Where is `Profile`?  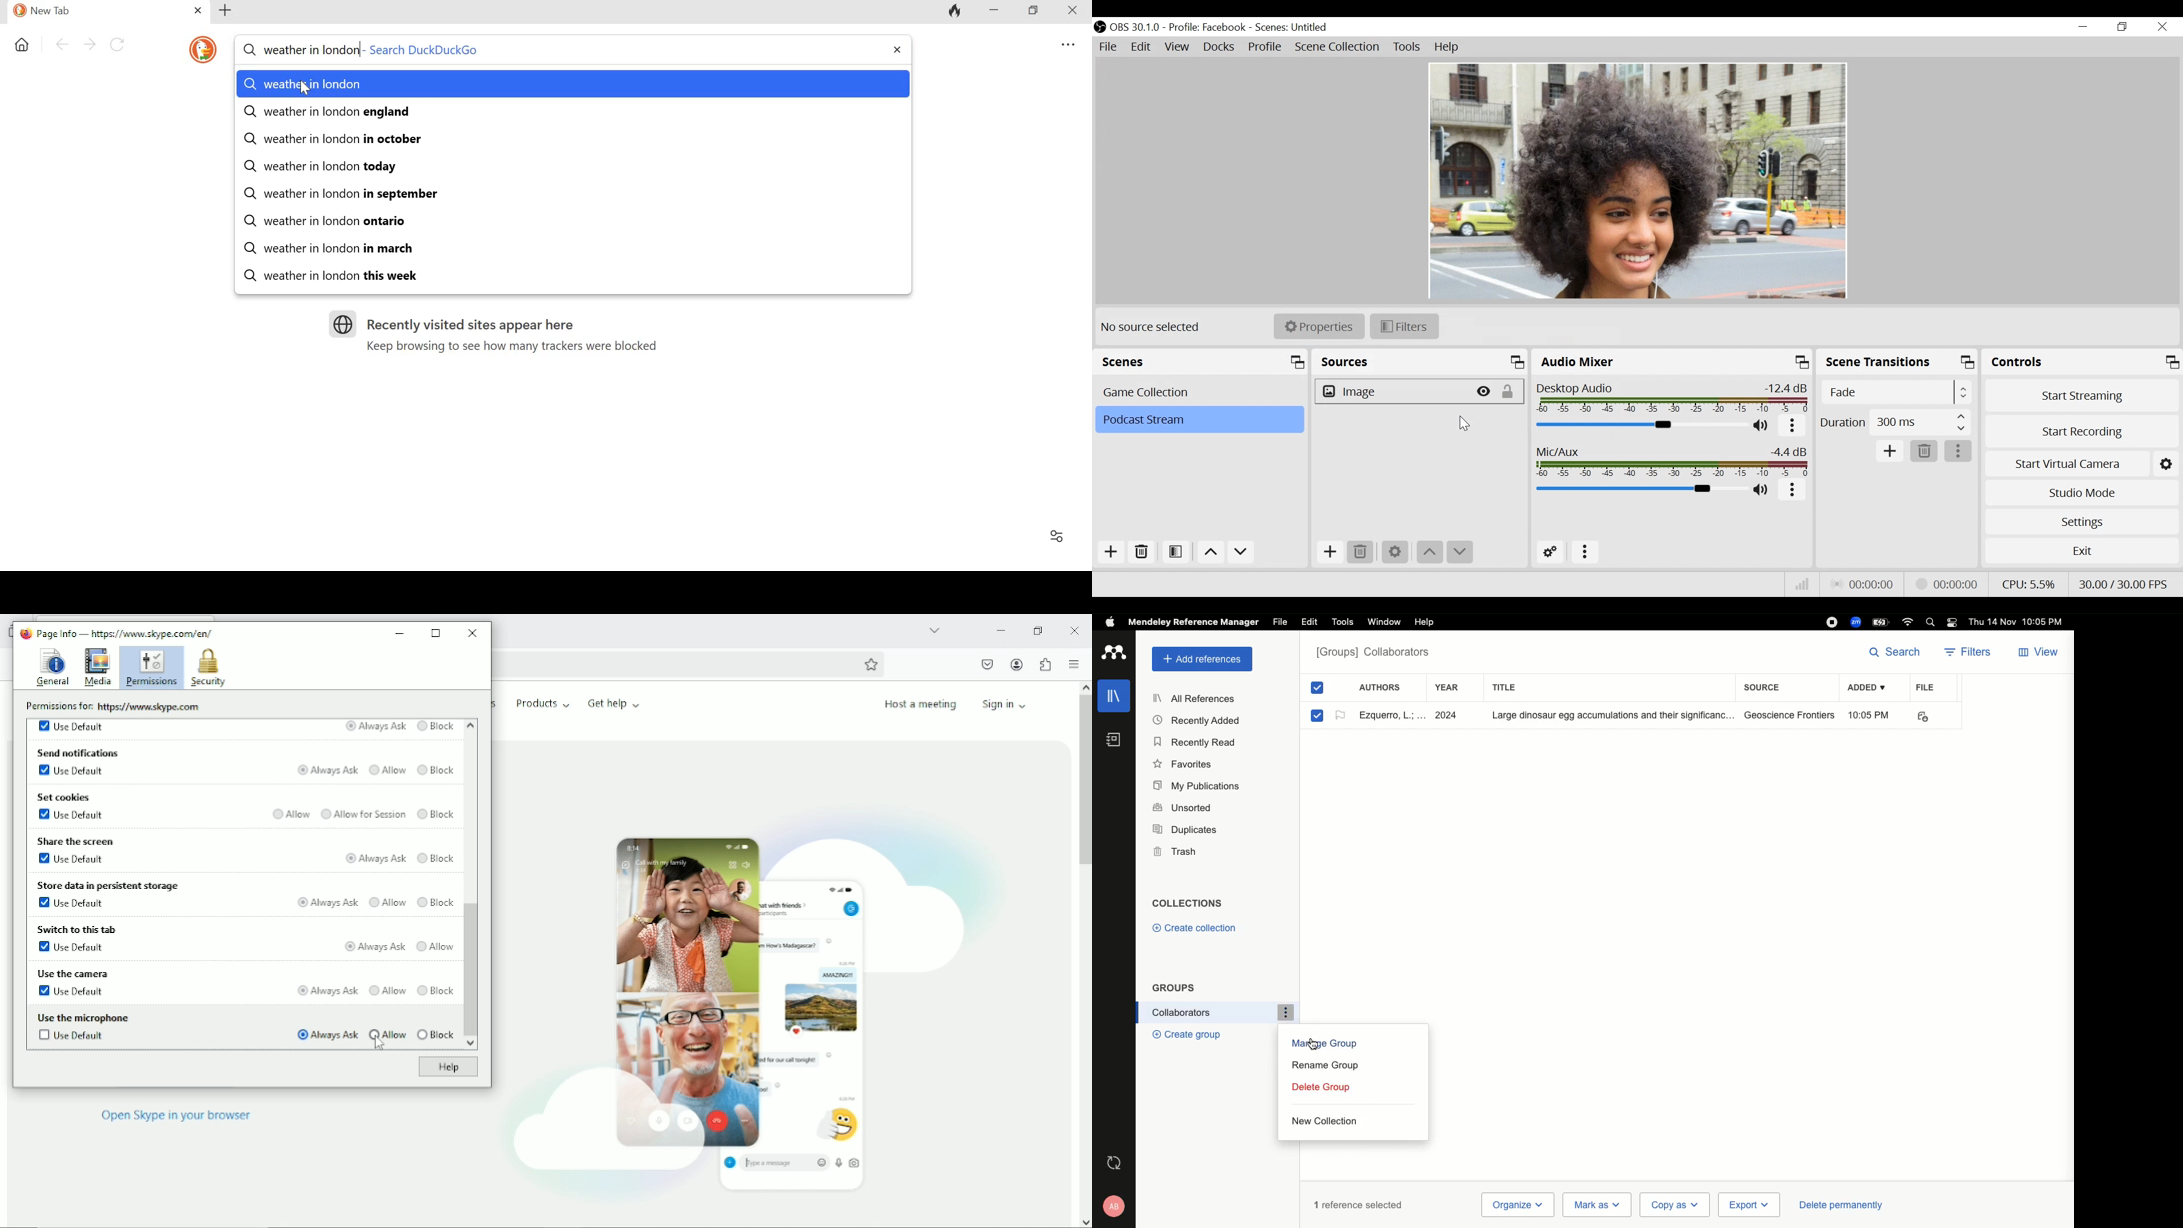
Profile is located at coordinates (1264, 47).